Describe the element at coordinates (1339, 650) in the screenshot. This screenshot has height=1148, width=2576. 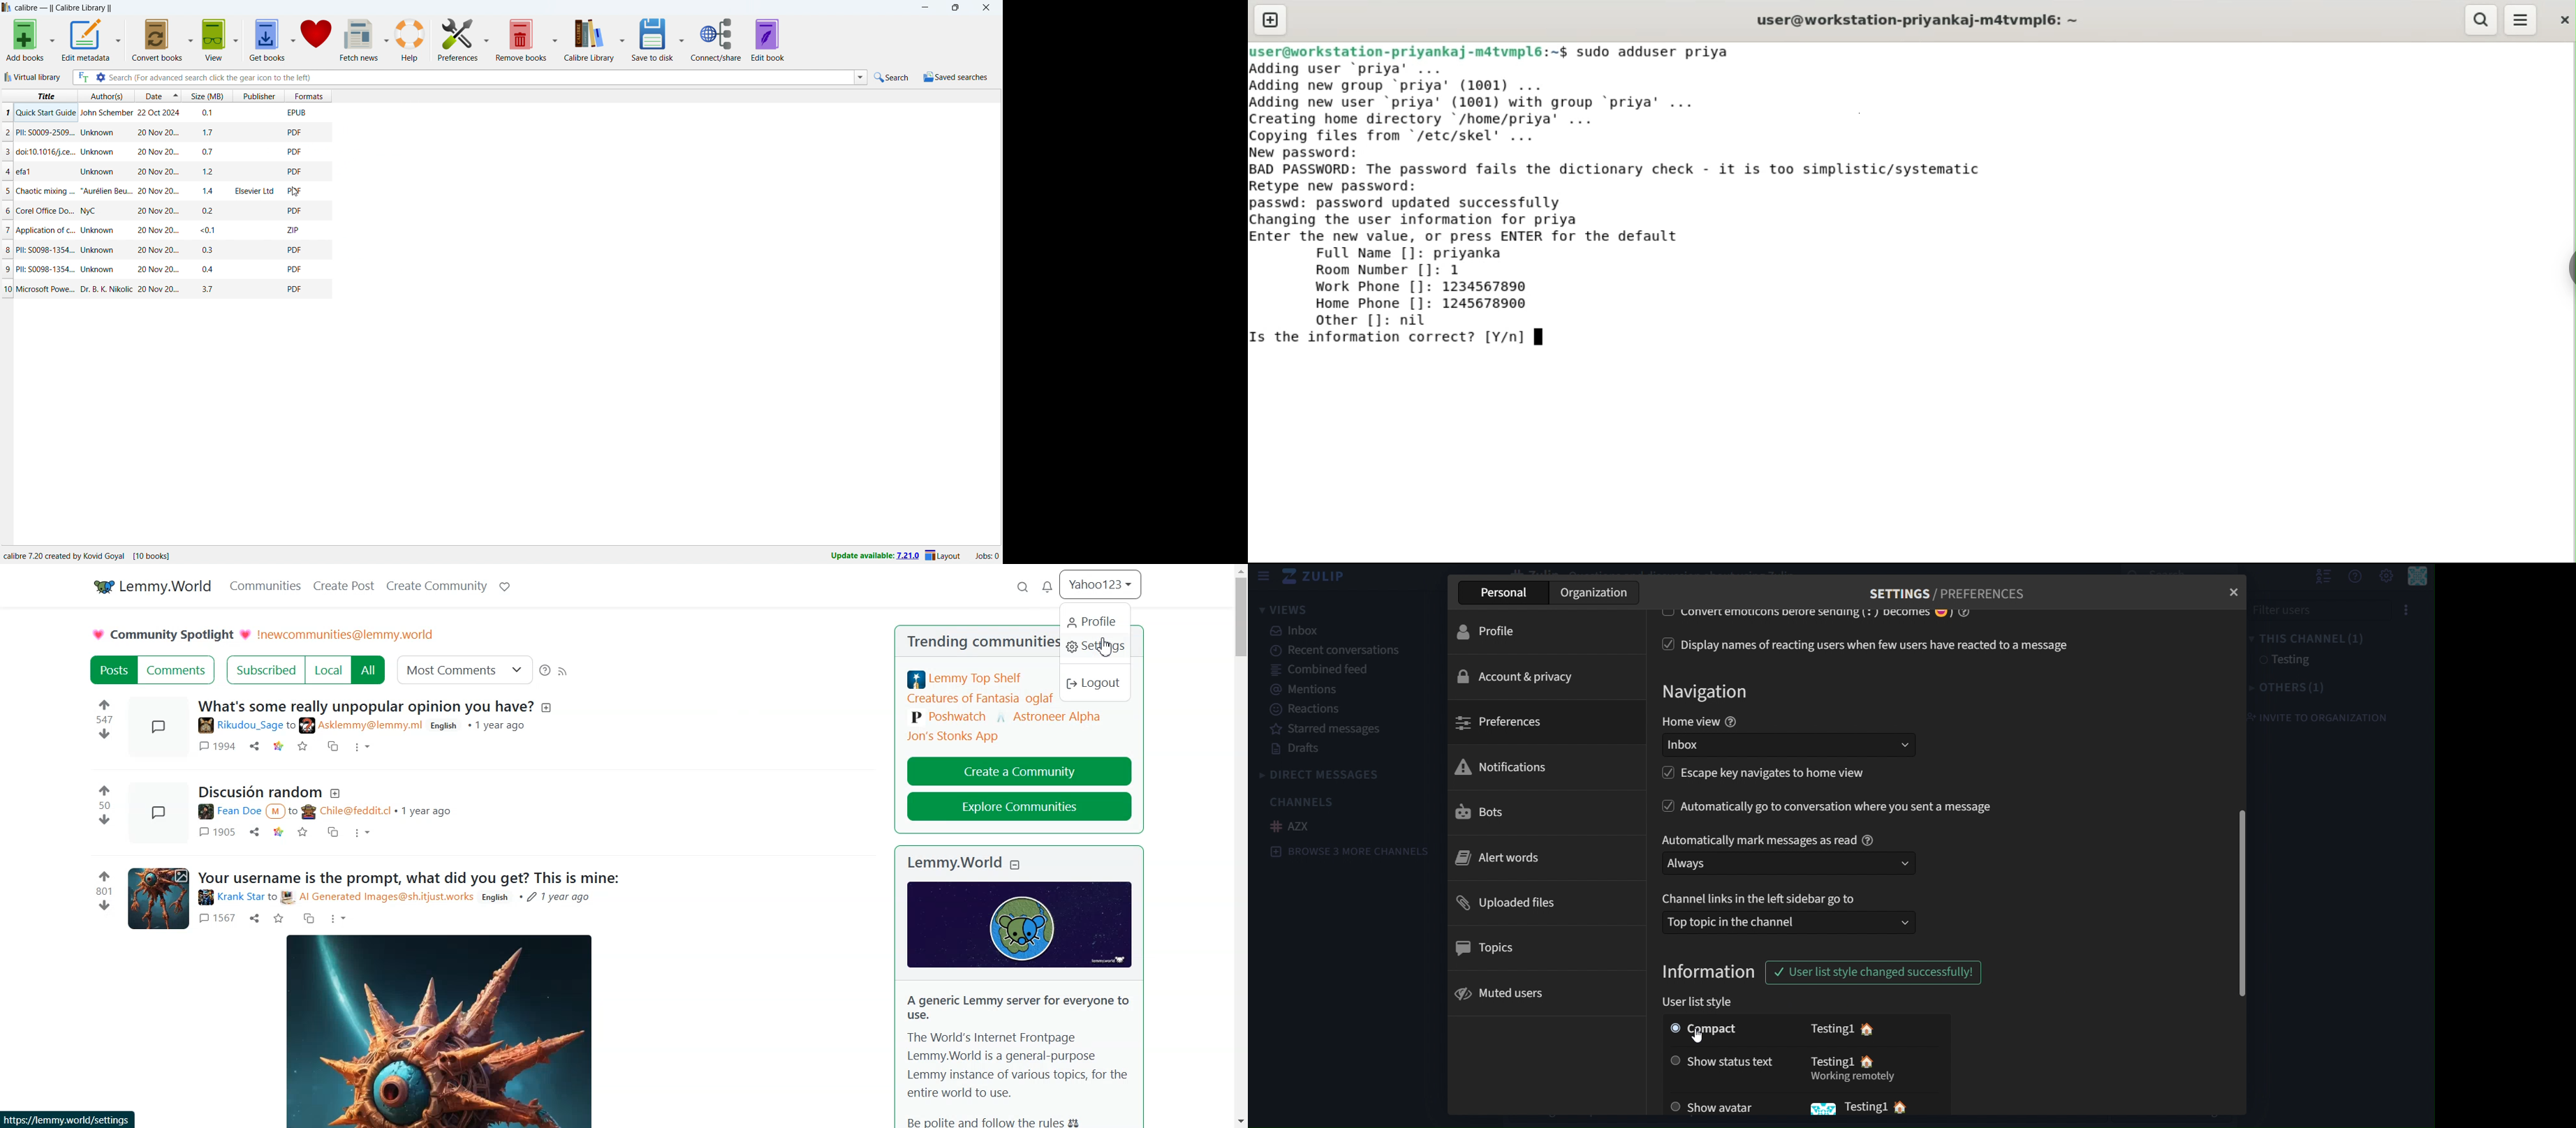
I see `recent conversations` at that location.